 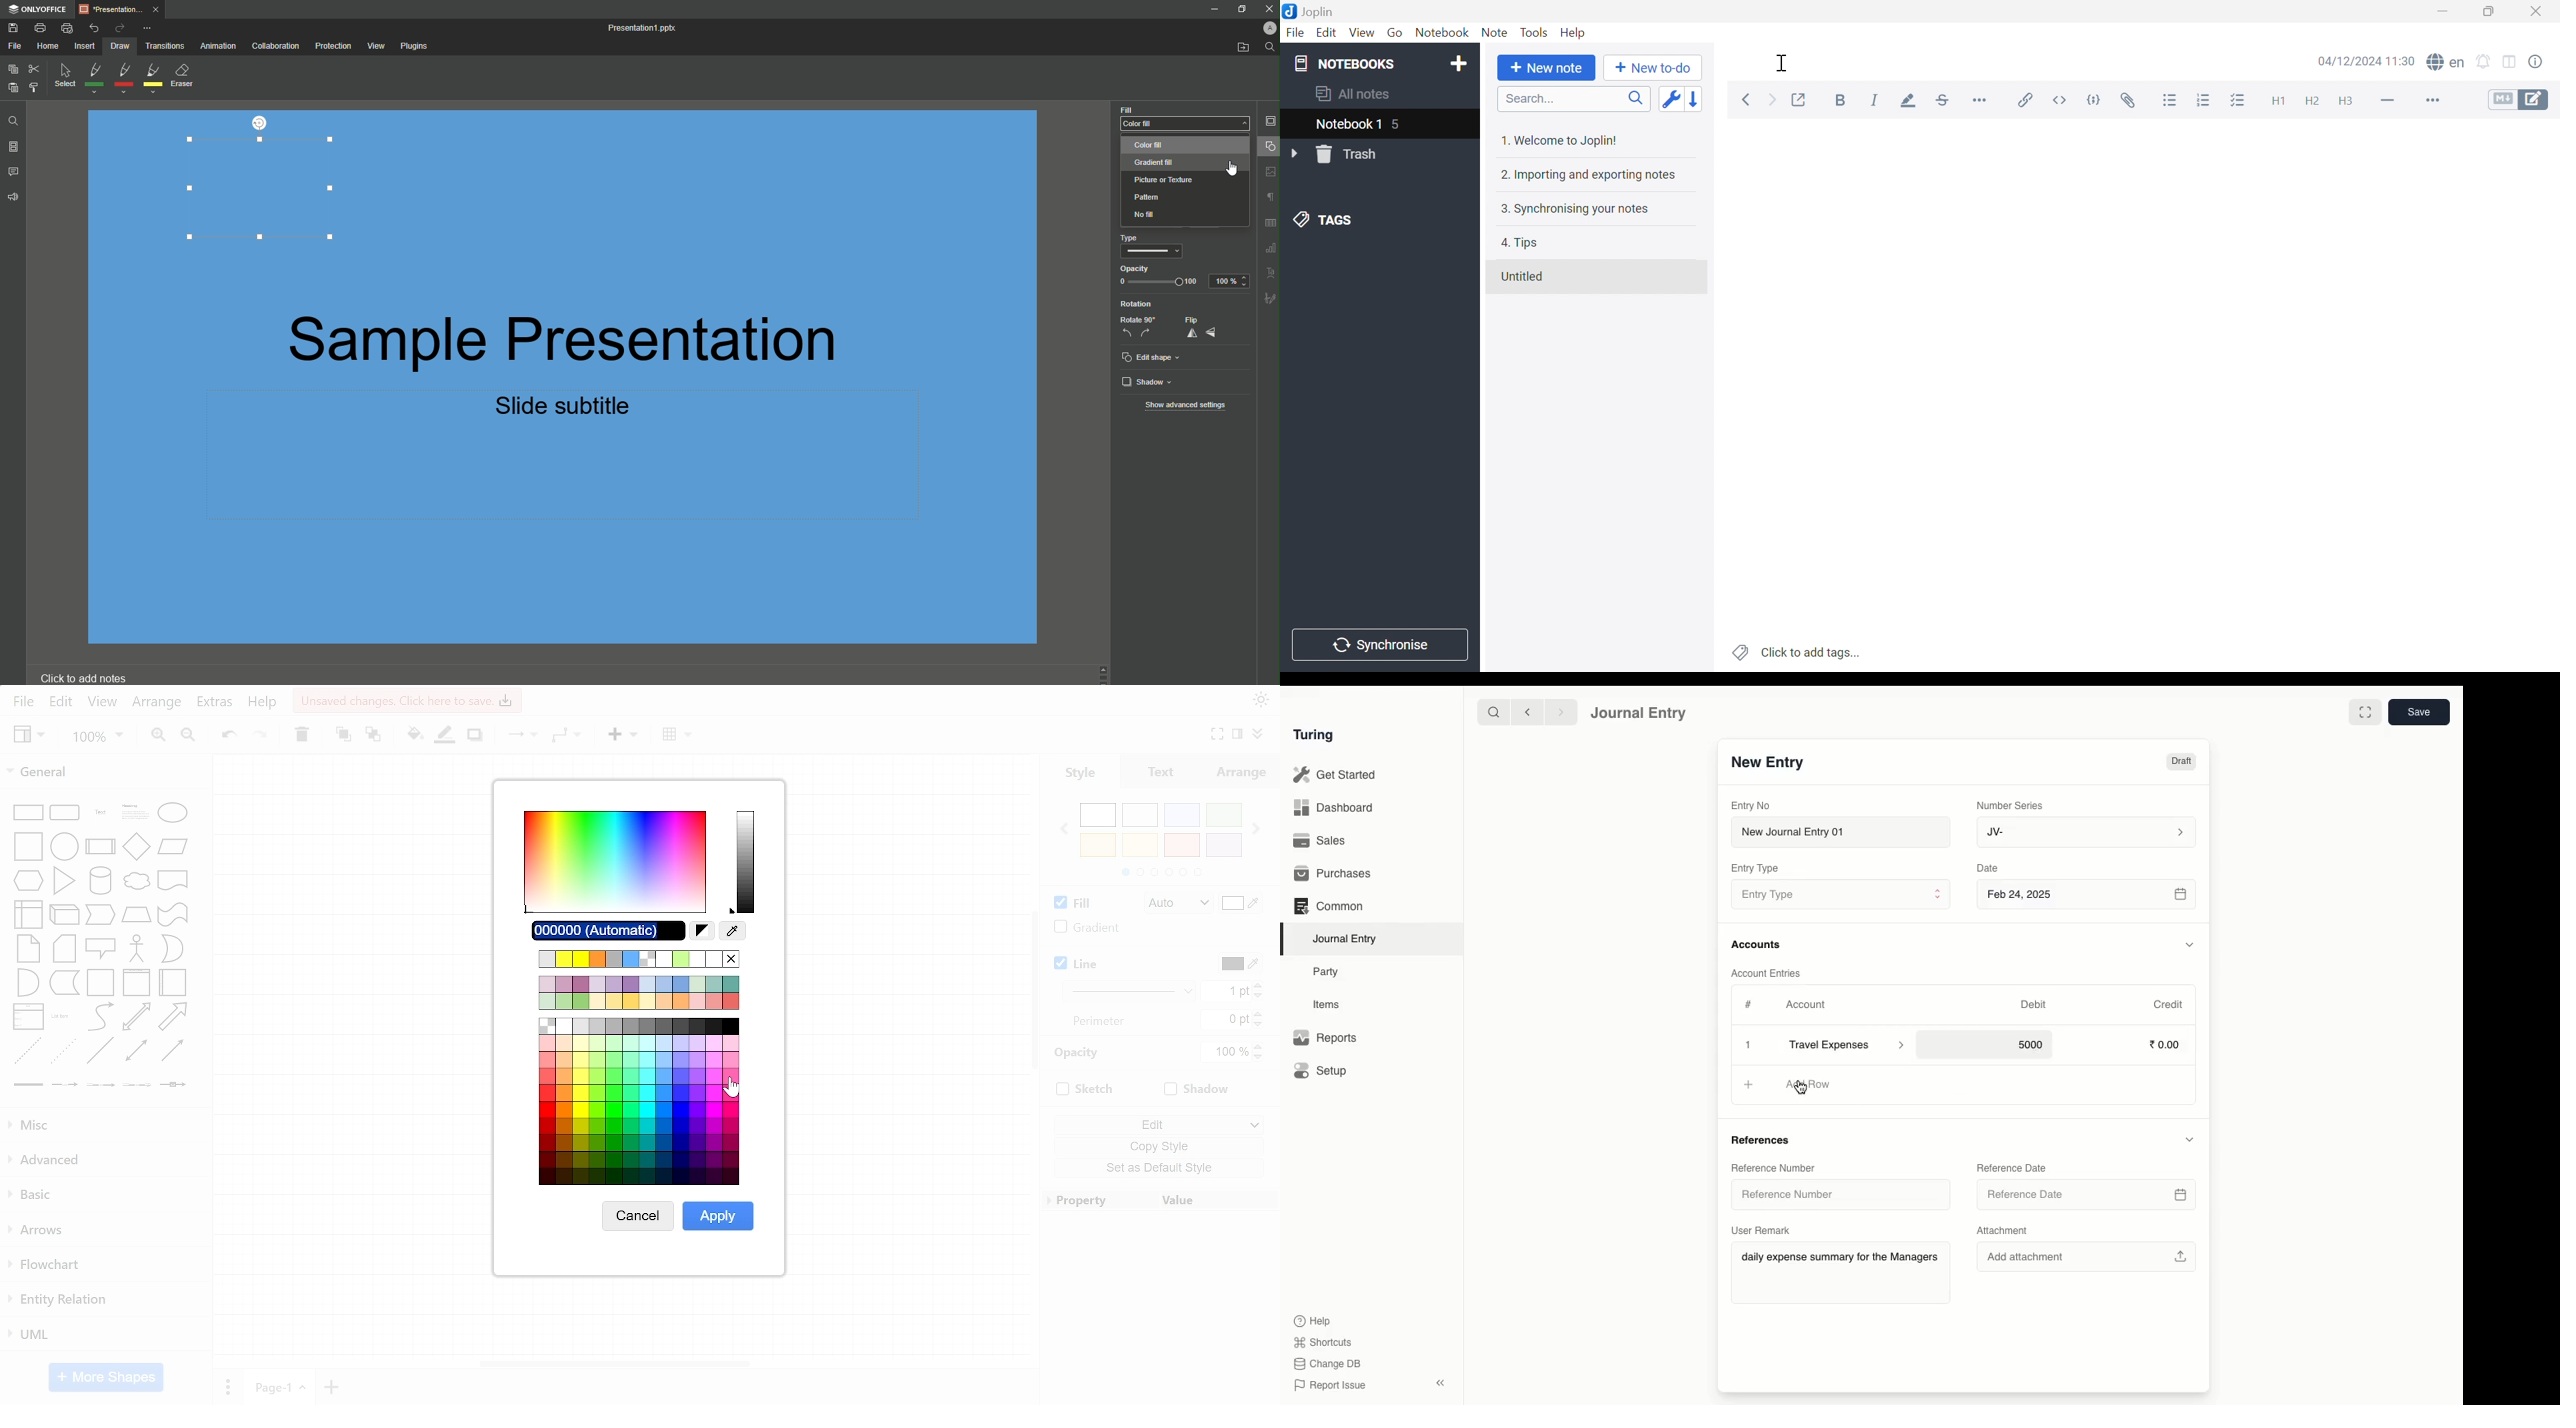 I want to click on Entry Type, so click(x=1755, y=868).